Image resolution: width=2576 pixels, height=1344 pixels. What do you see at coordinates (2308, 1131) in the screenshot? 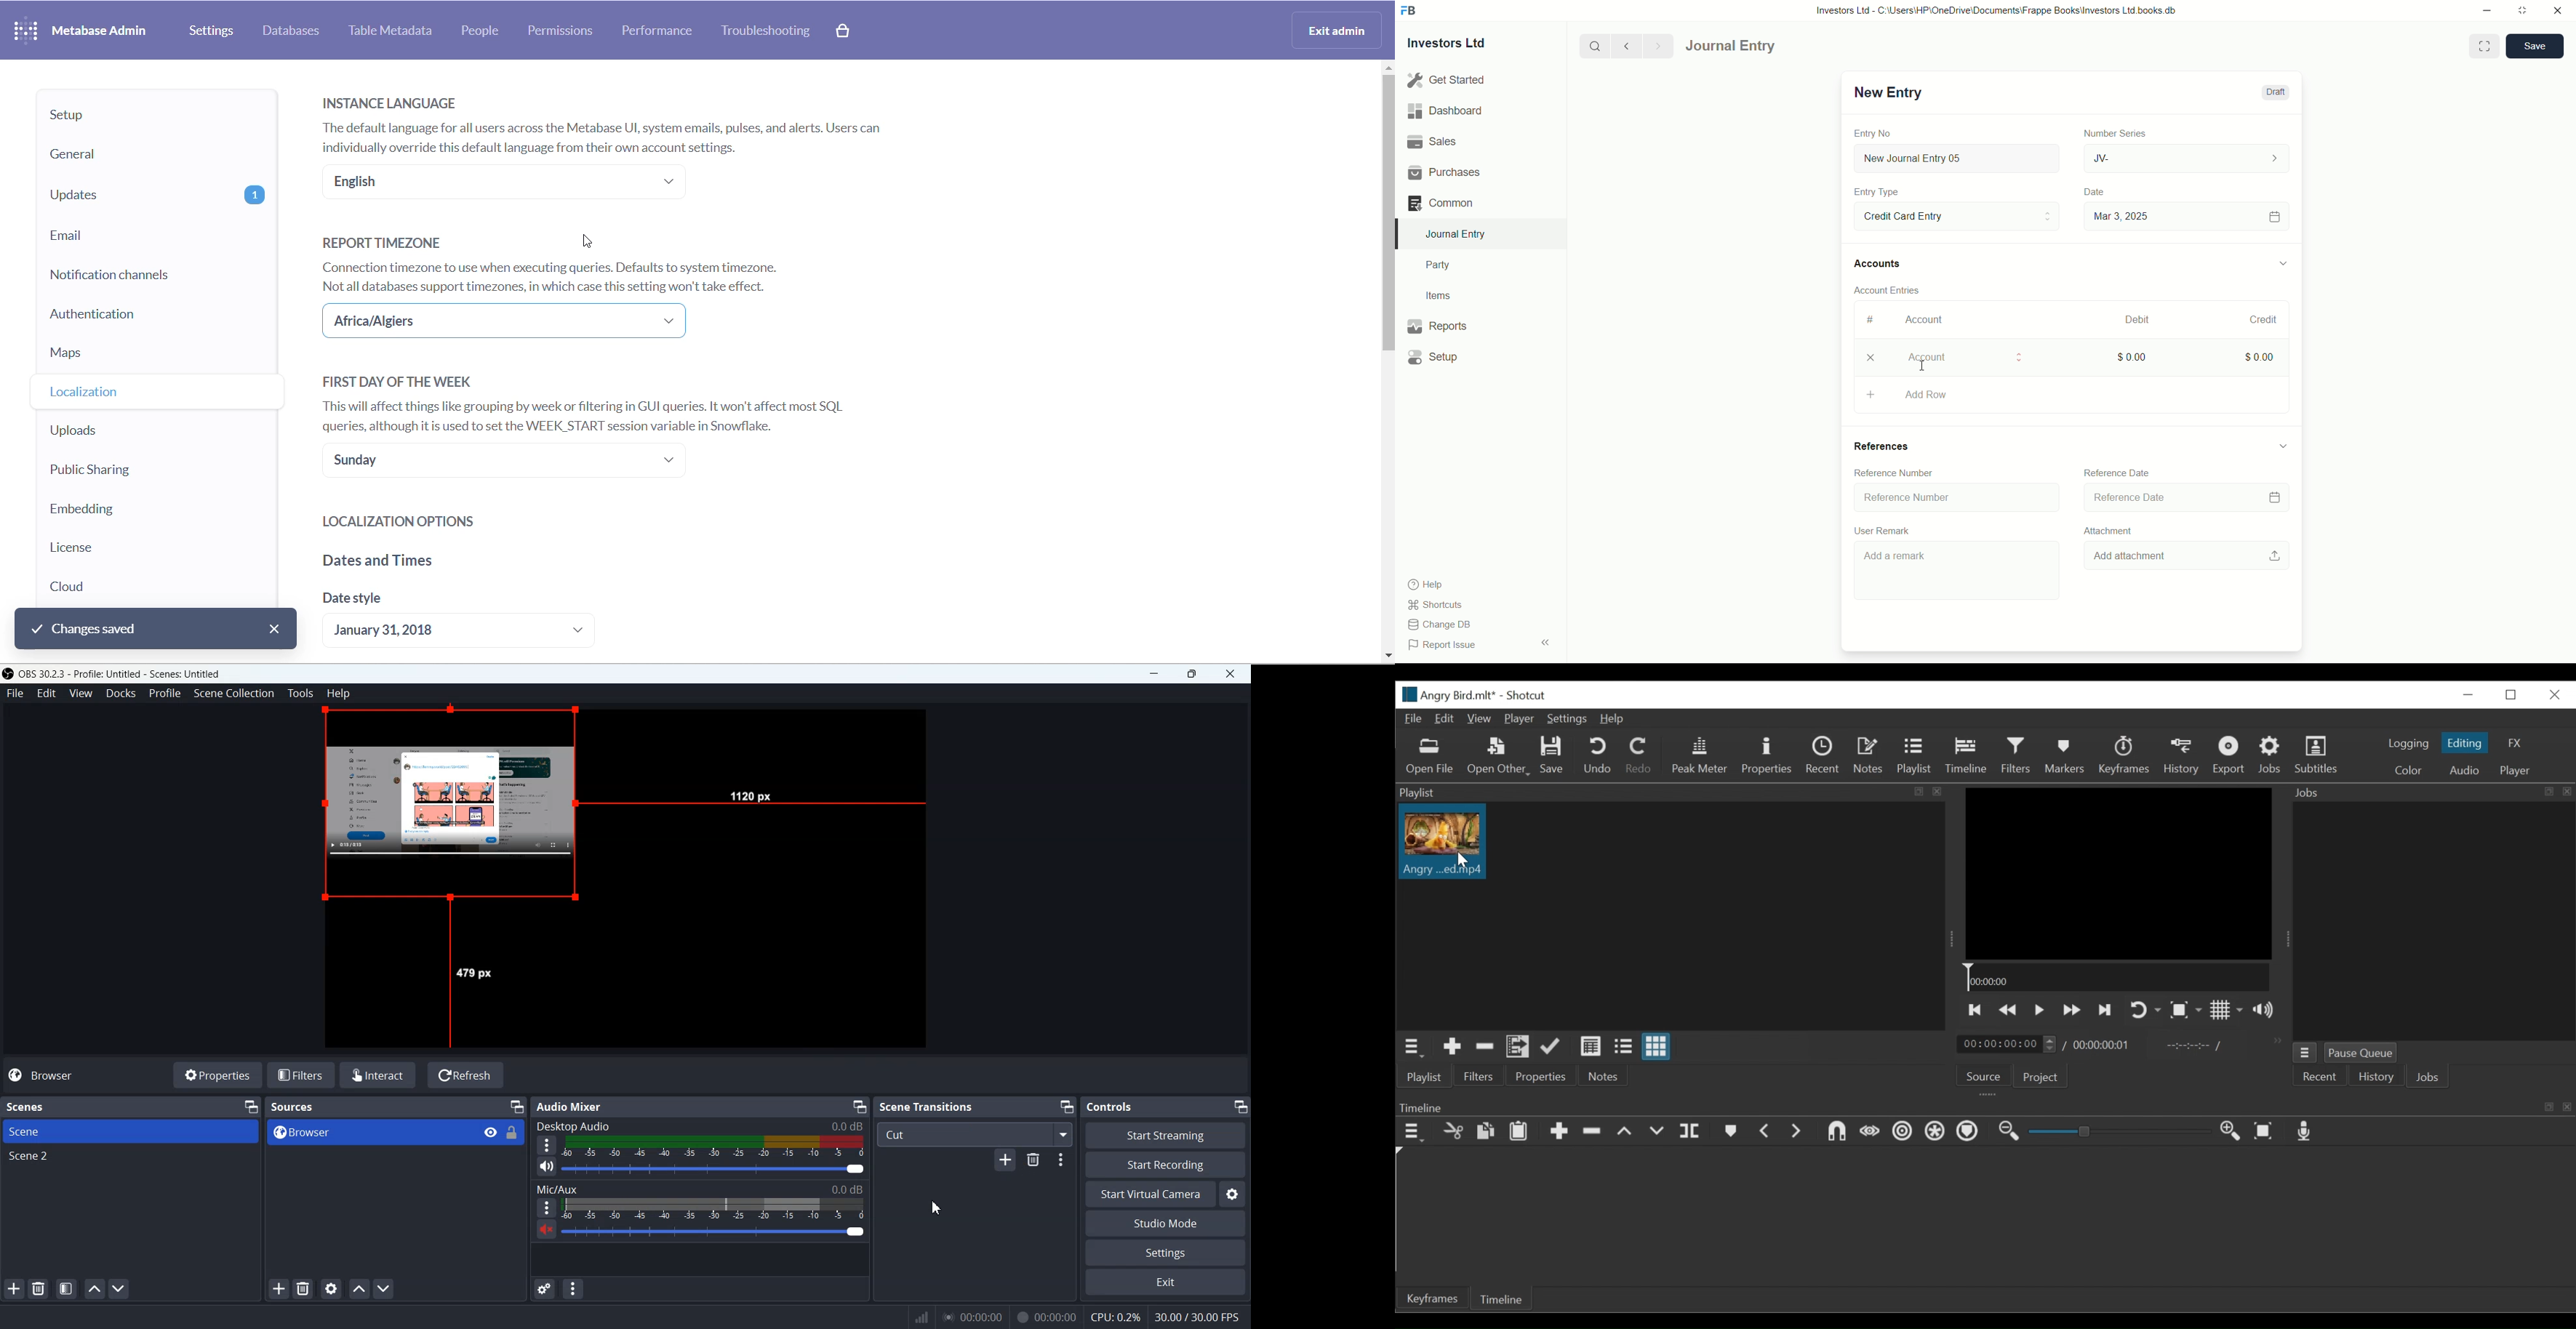
I see `record audio` at bounding box center [2308, 1131].